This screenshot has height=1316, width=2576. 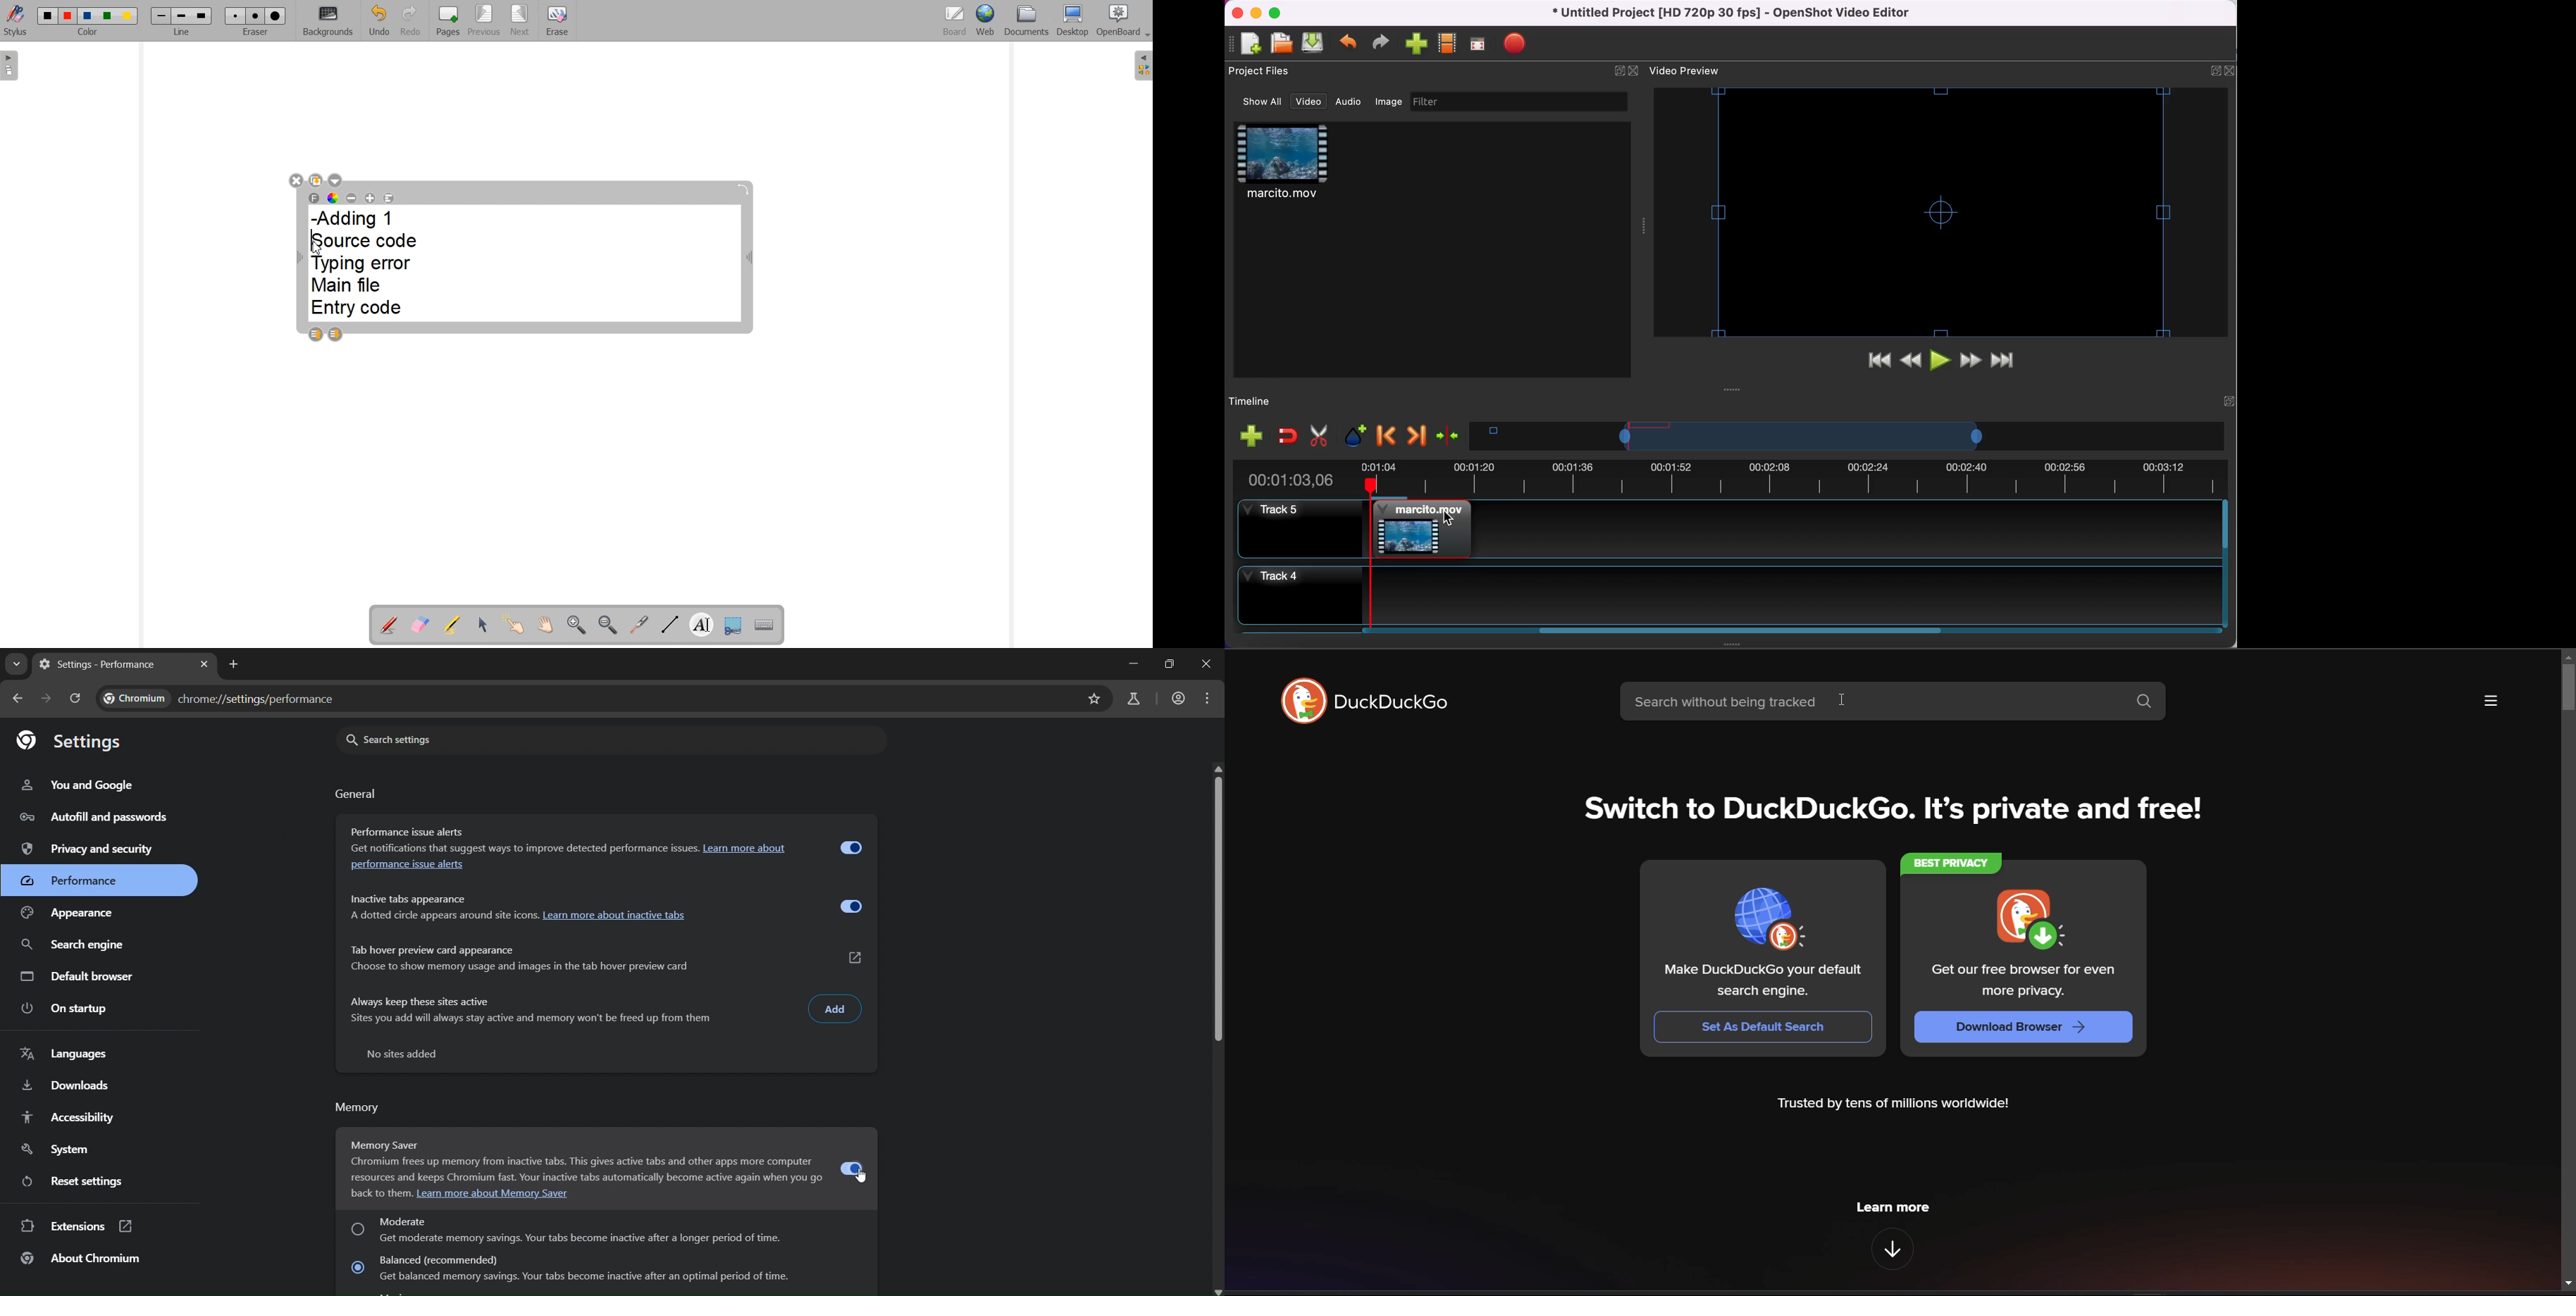 What do you see at coordinates (2215, 407) in the screenshot?
I see `expand/hide` at bounding box center [2215, 407].